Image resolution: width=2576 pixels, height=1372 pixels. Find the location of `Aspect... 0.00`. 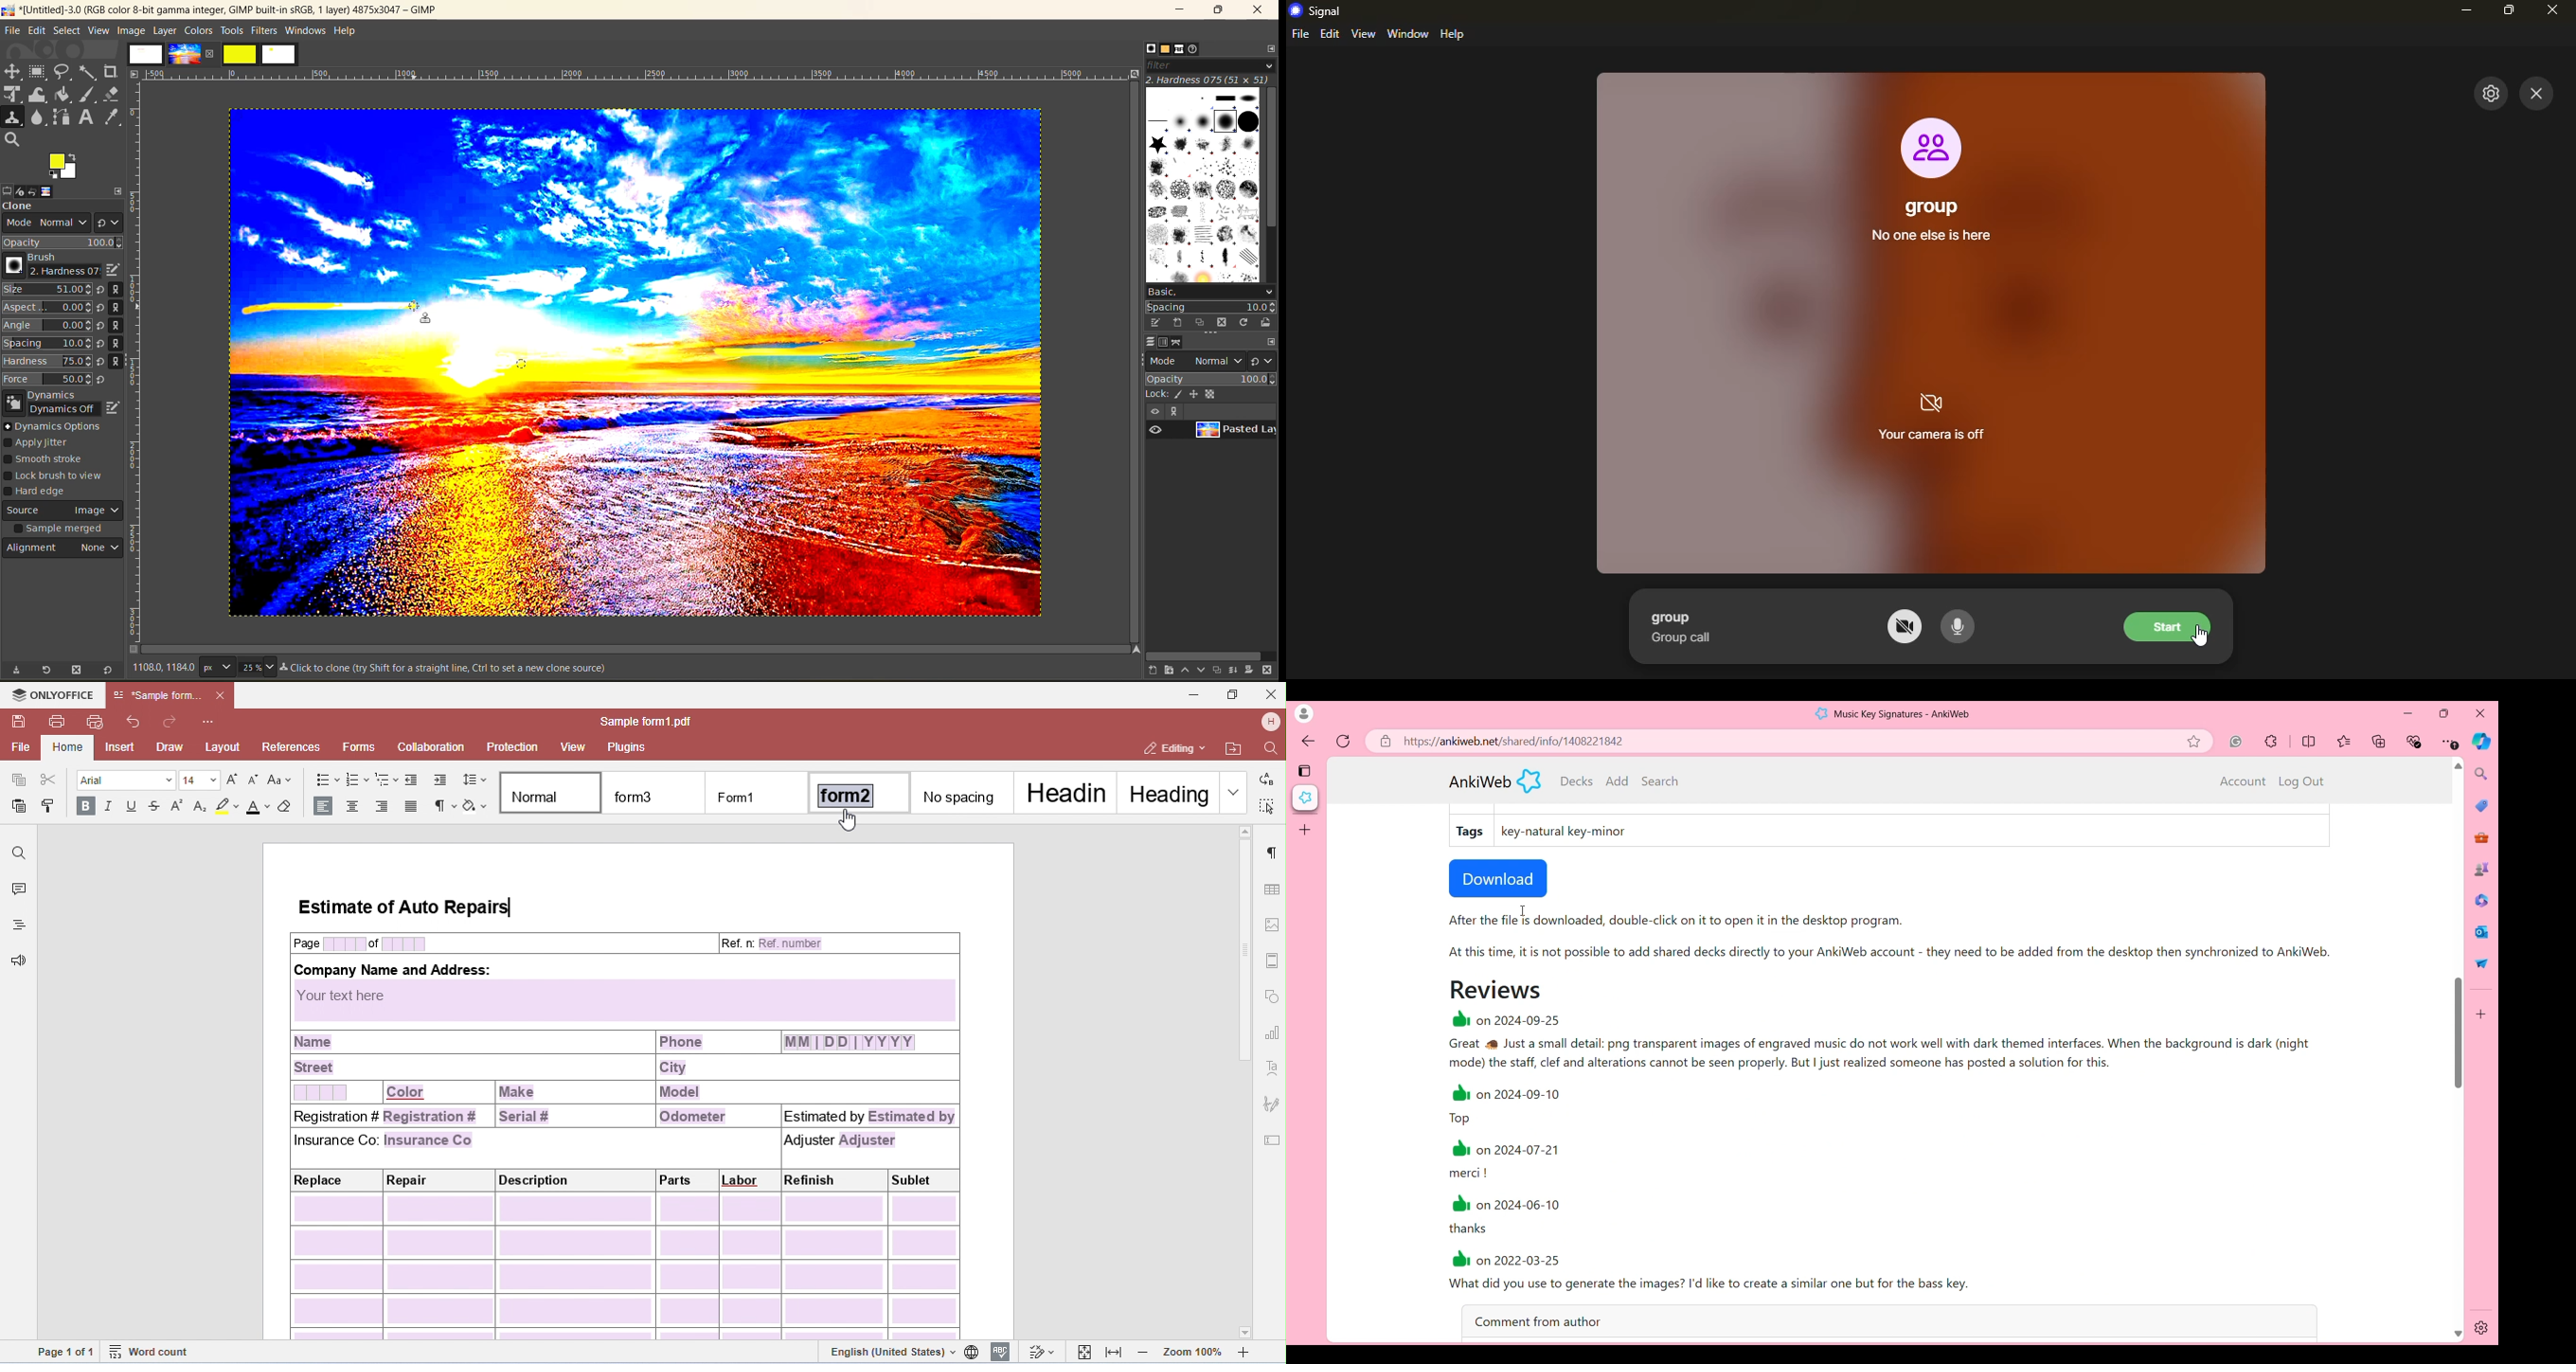

Aspect... 0.00 is located at coordinates (47, 308).